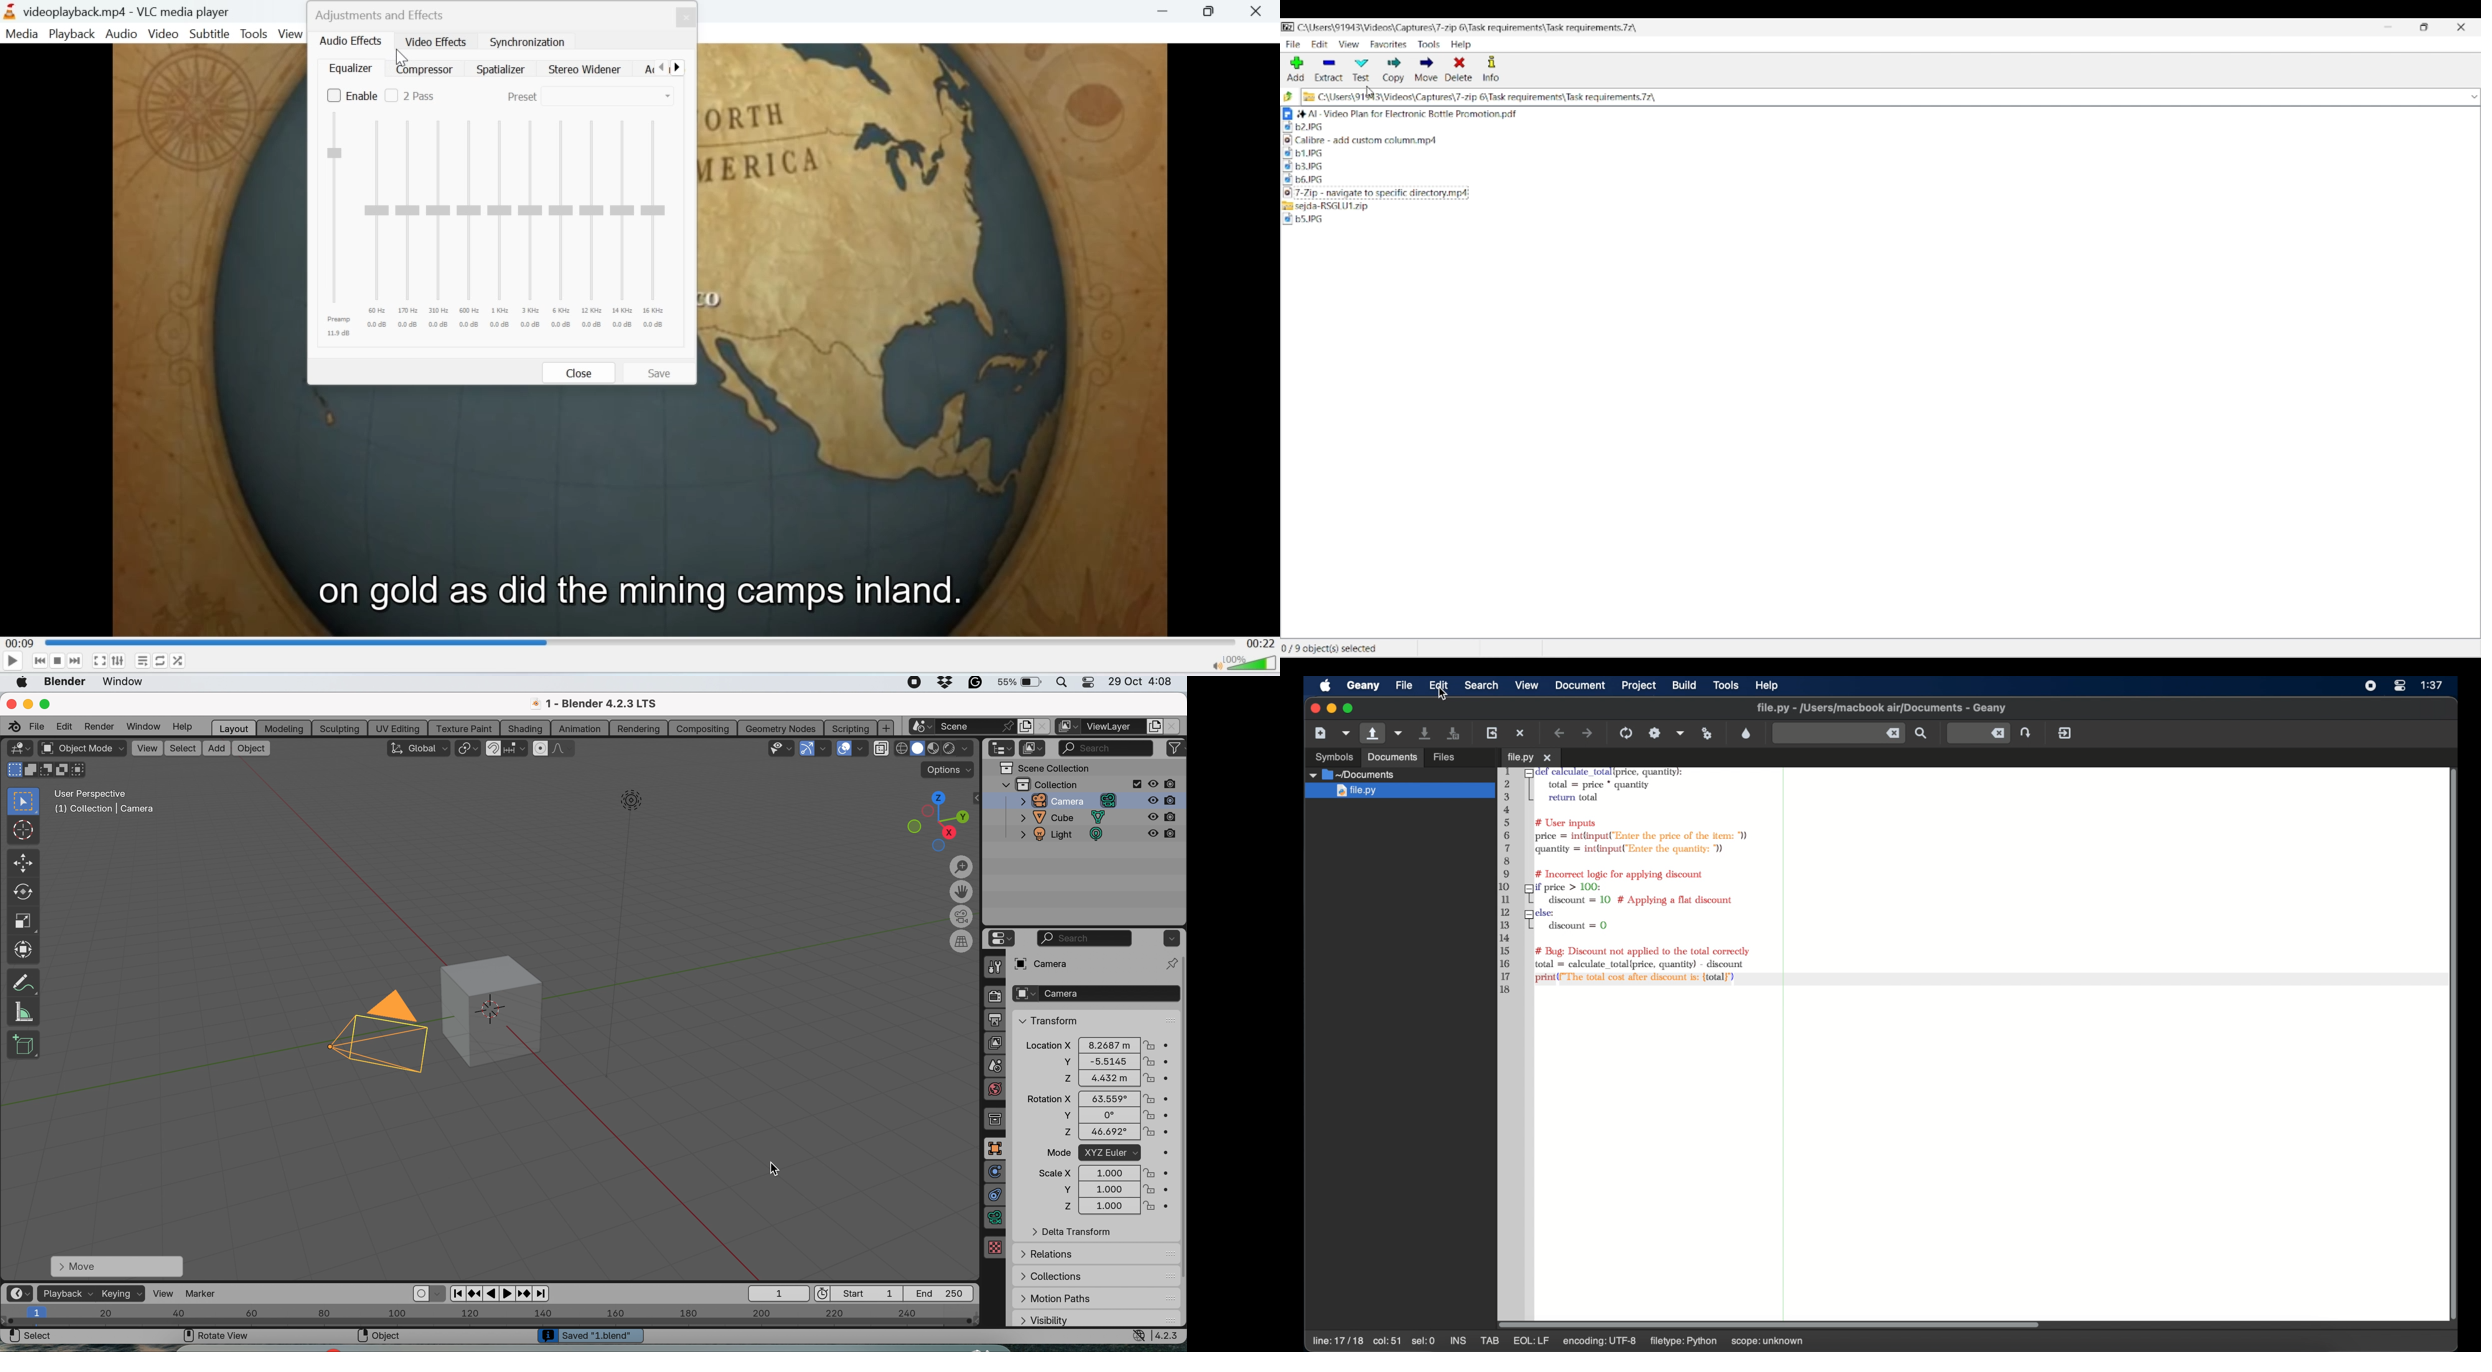 This screenshot has height=1372, width=2492. Describe the element at coordinates (1063, 800) in the screenshot. I see `camera` at that location.